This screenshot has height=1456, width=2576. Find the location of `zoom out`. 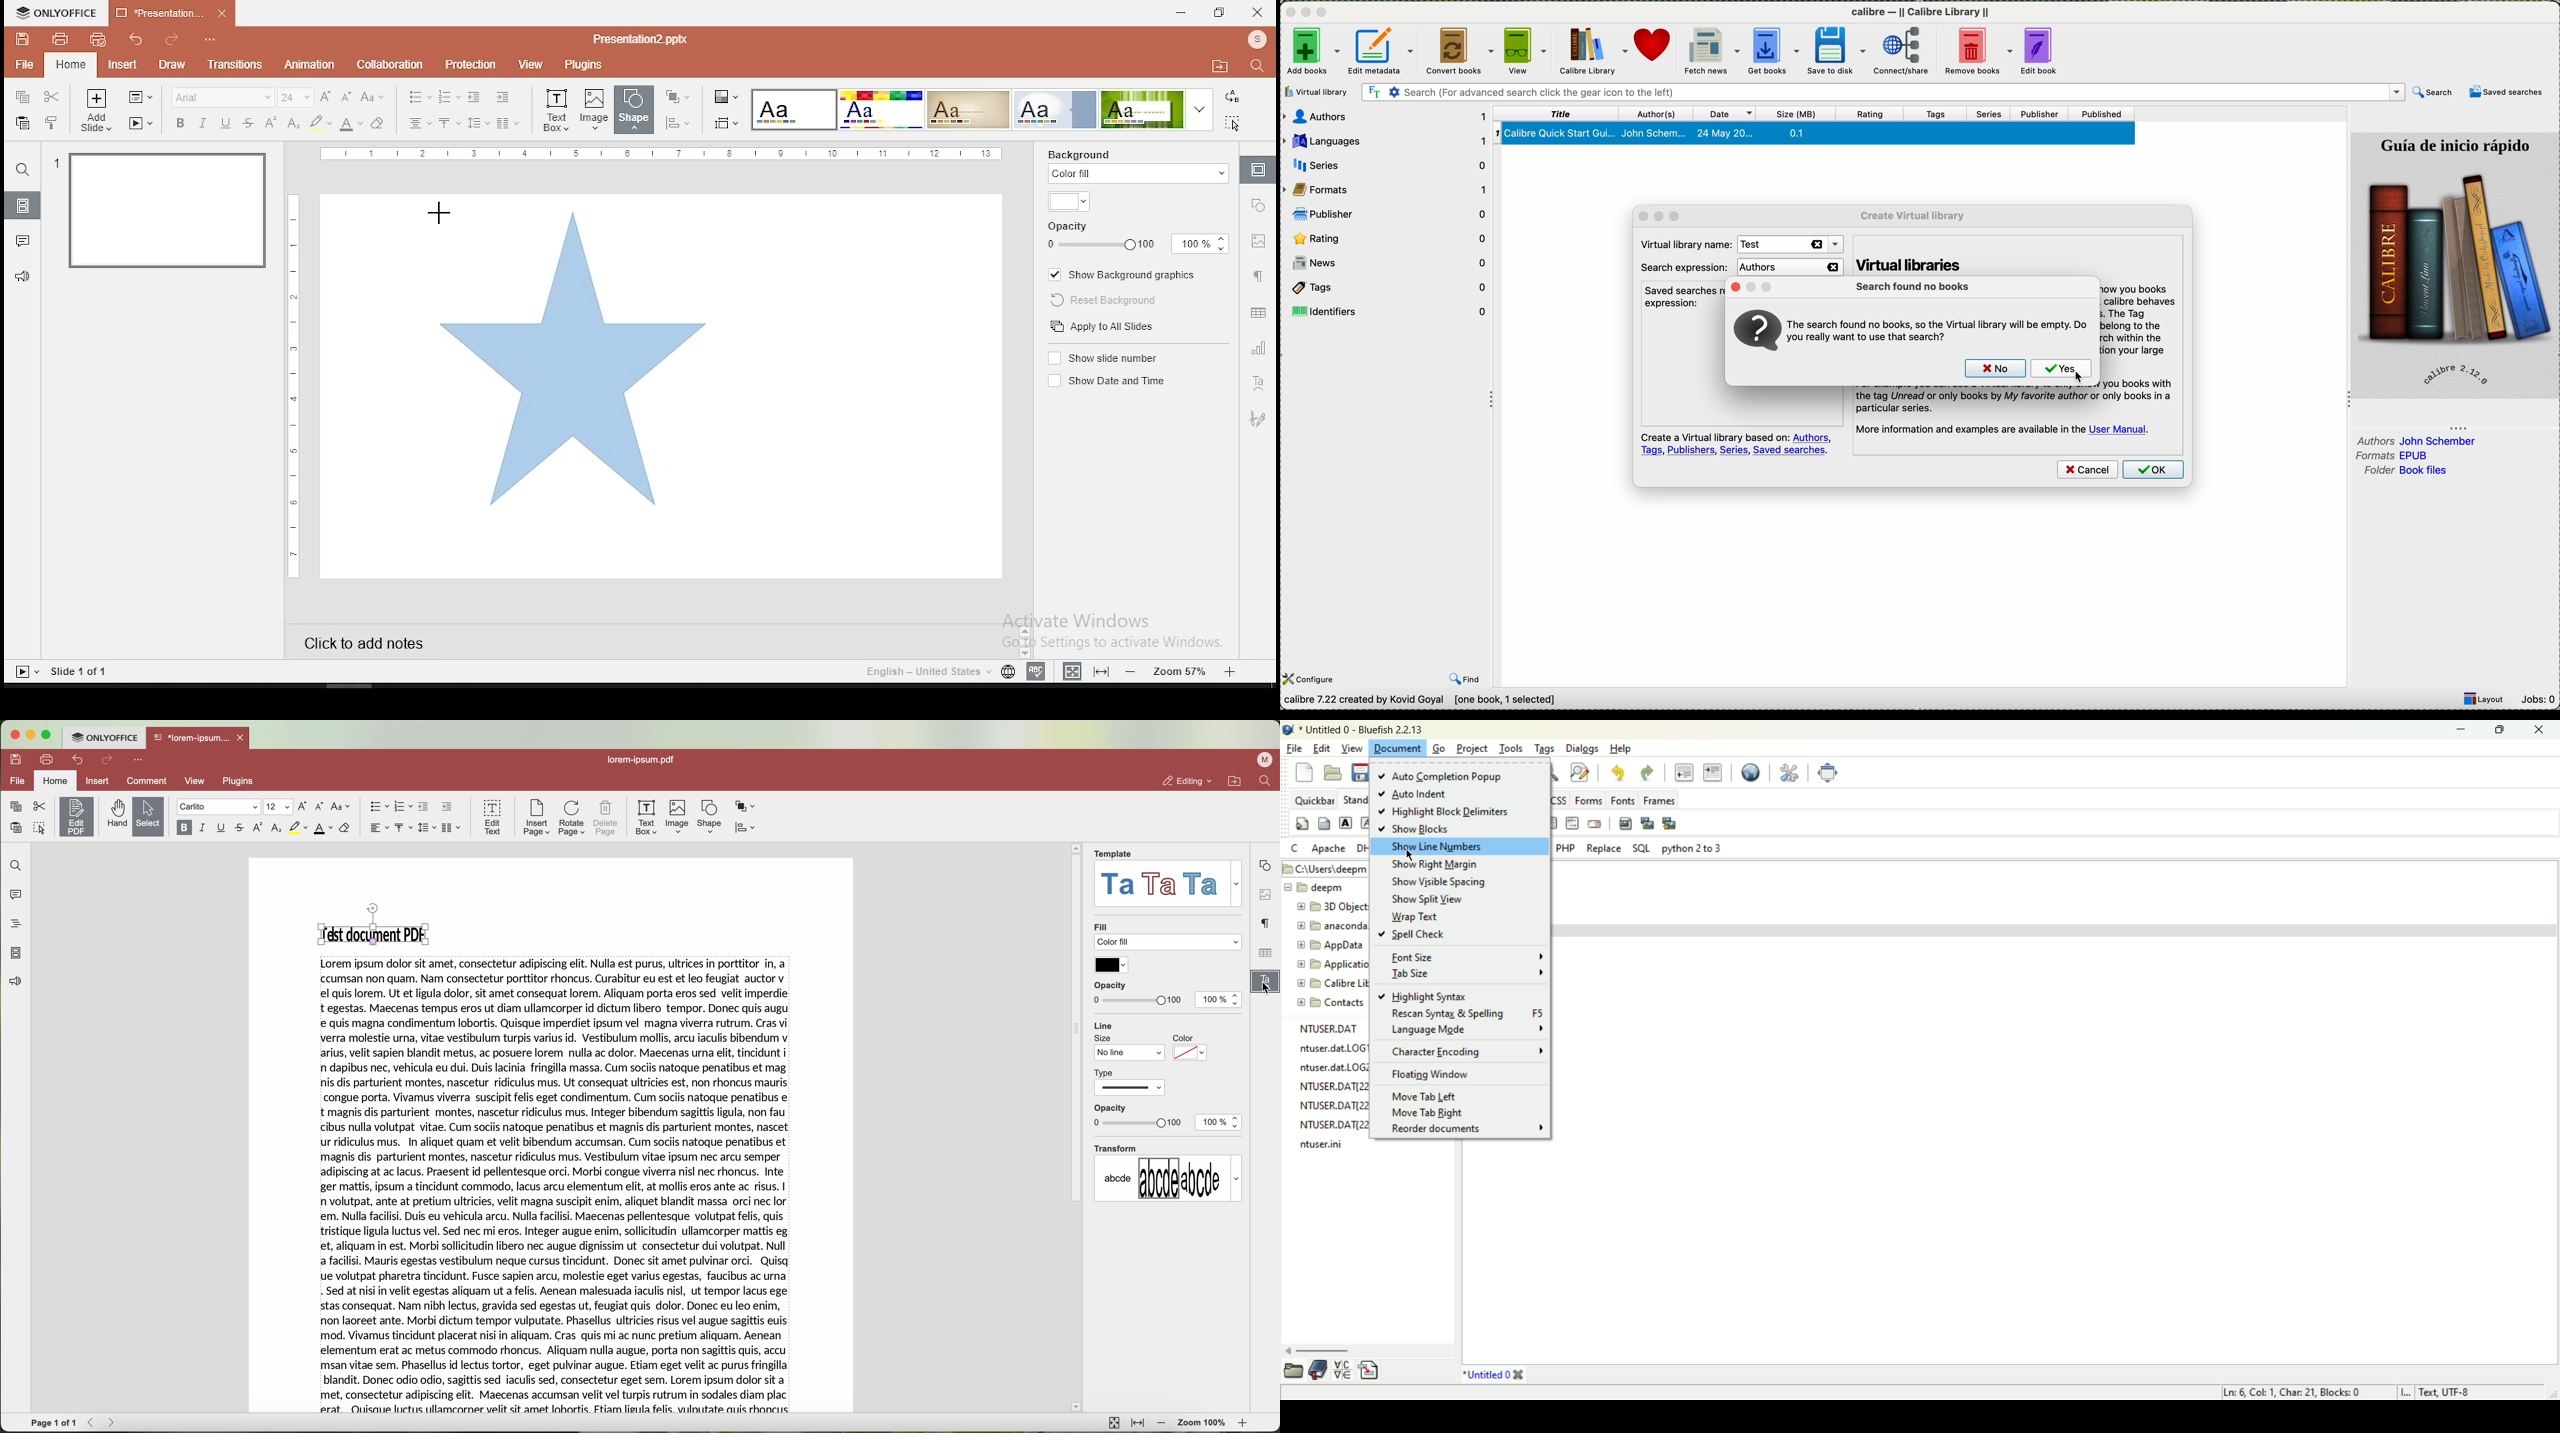

zoom out is located at coordinates (1162, 1424).